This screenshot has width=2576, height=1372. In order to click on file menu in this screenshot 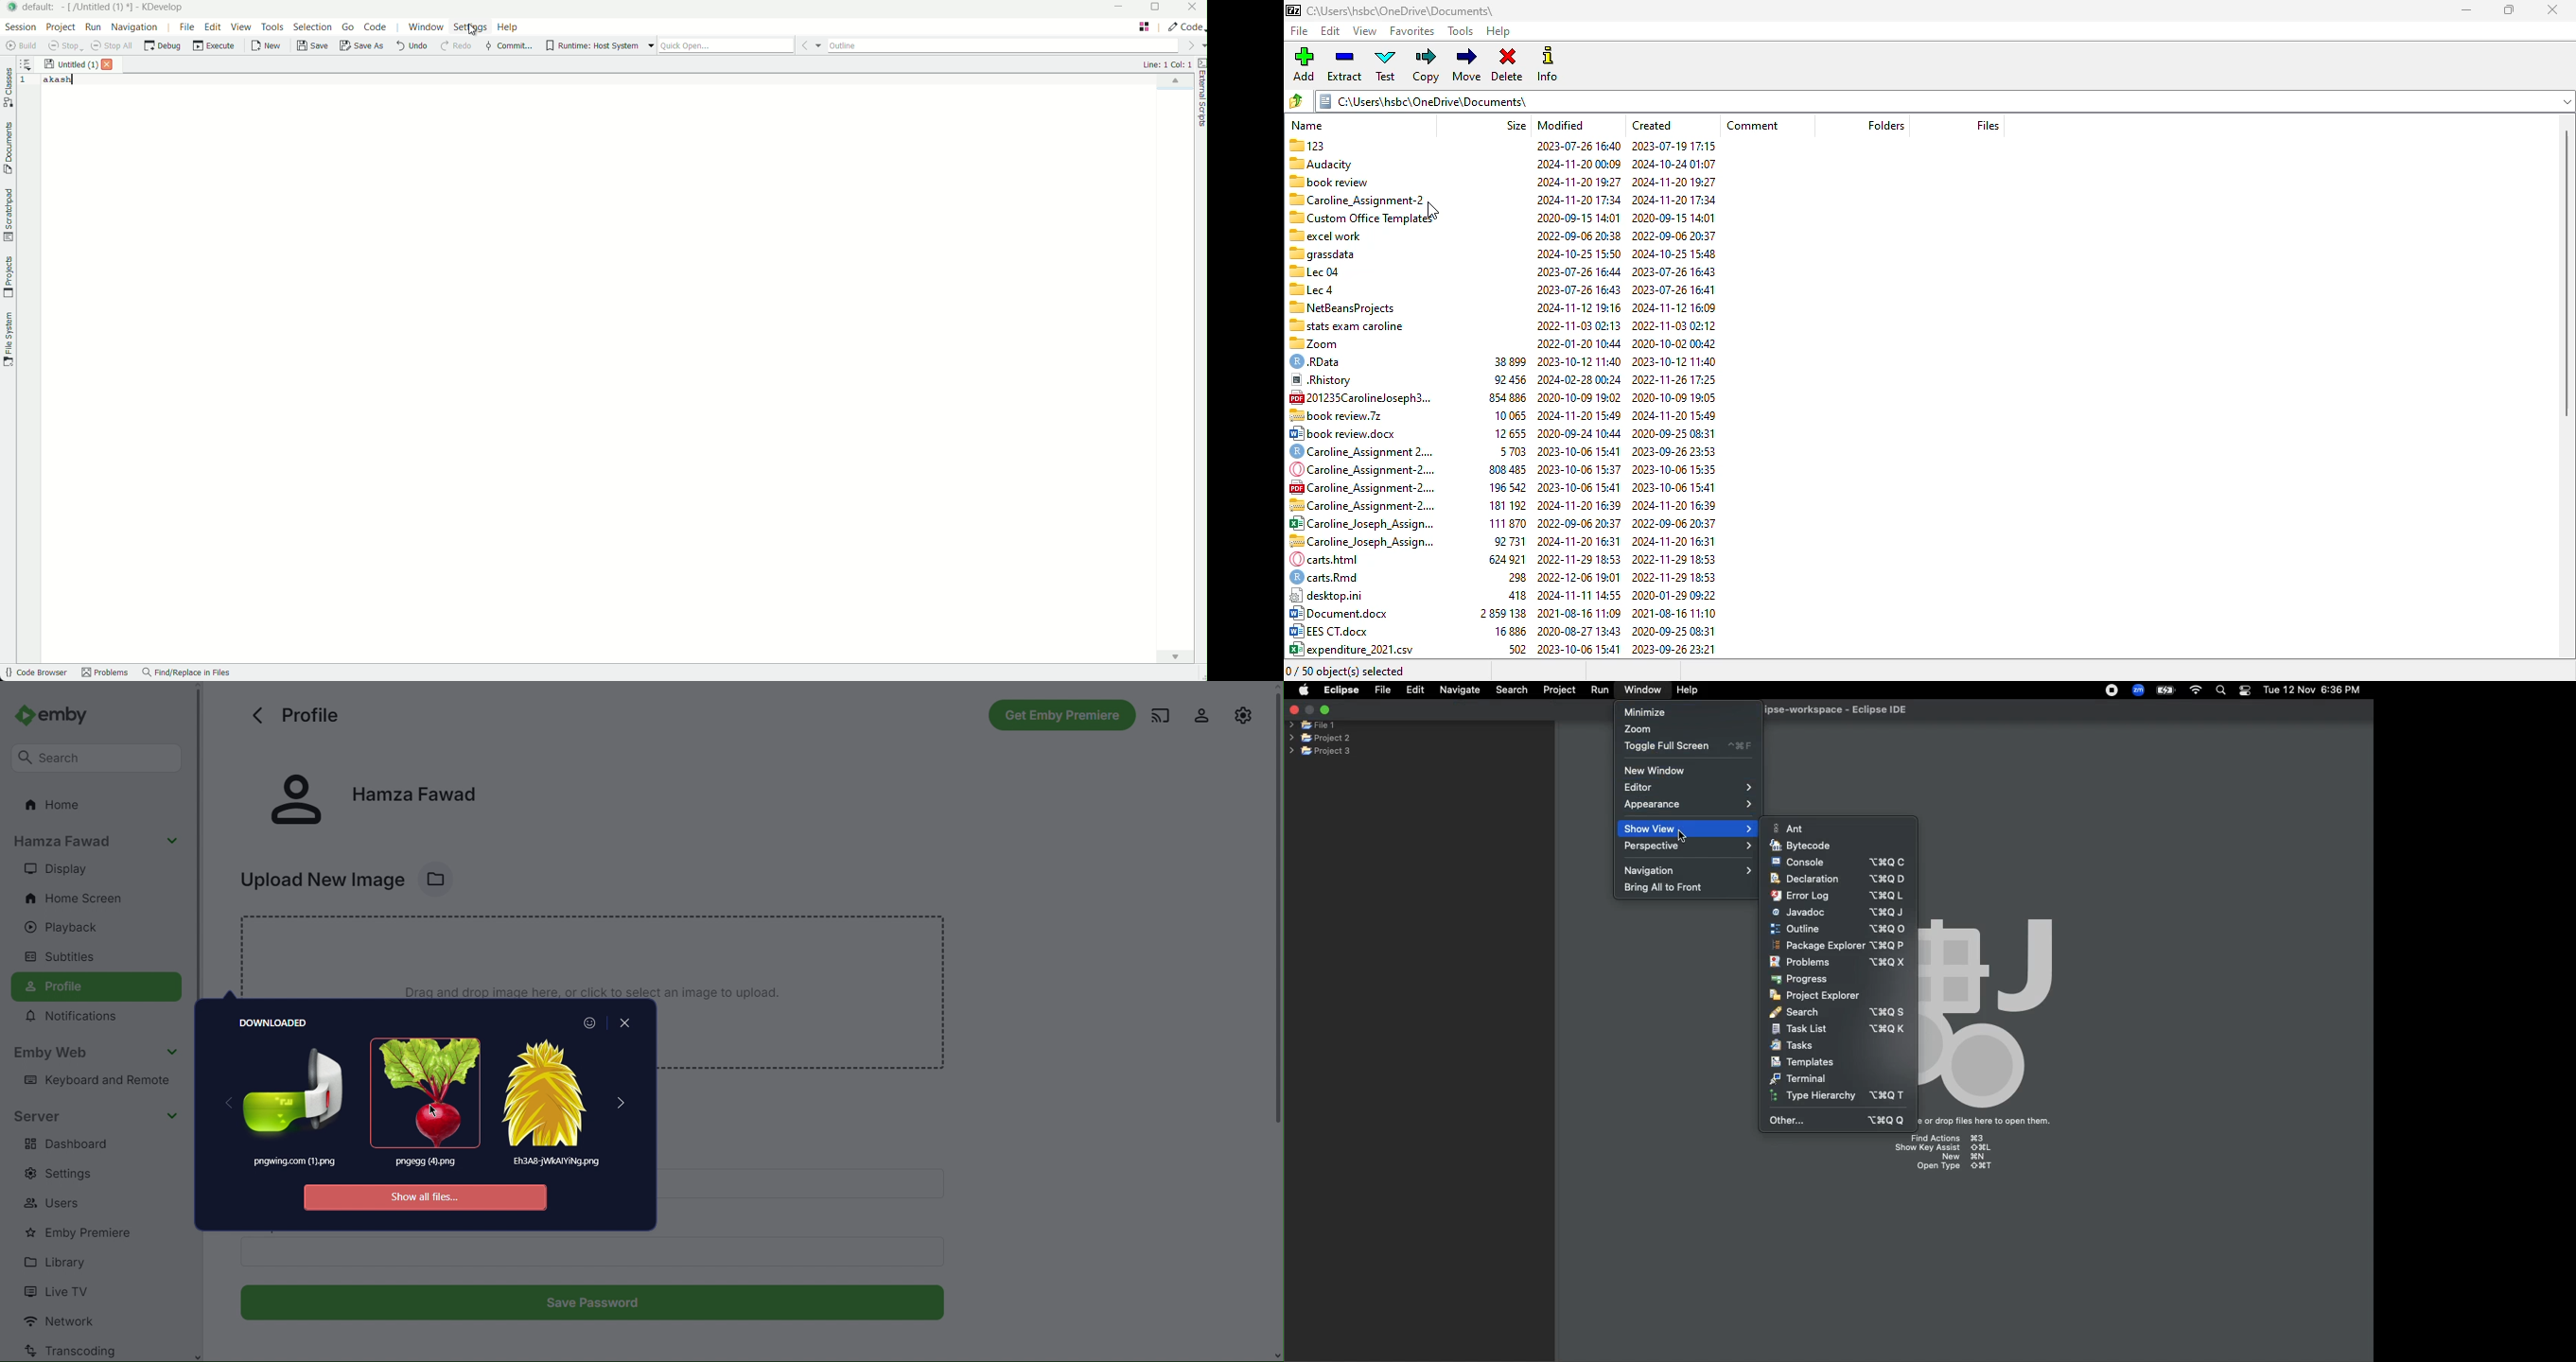, I will do `click(186, 26)`.